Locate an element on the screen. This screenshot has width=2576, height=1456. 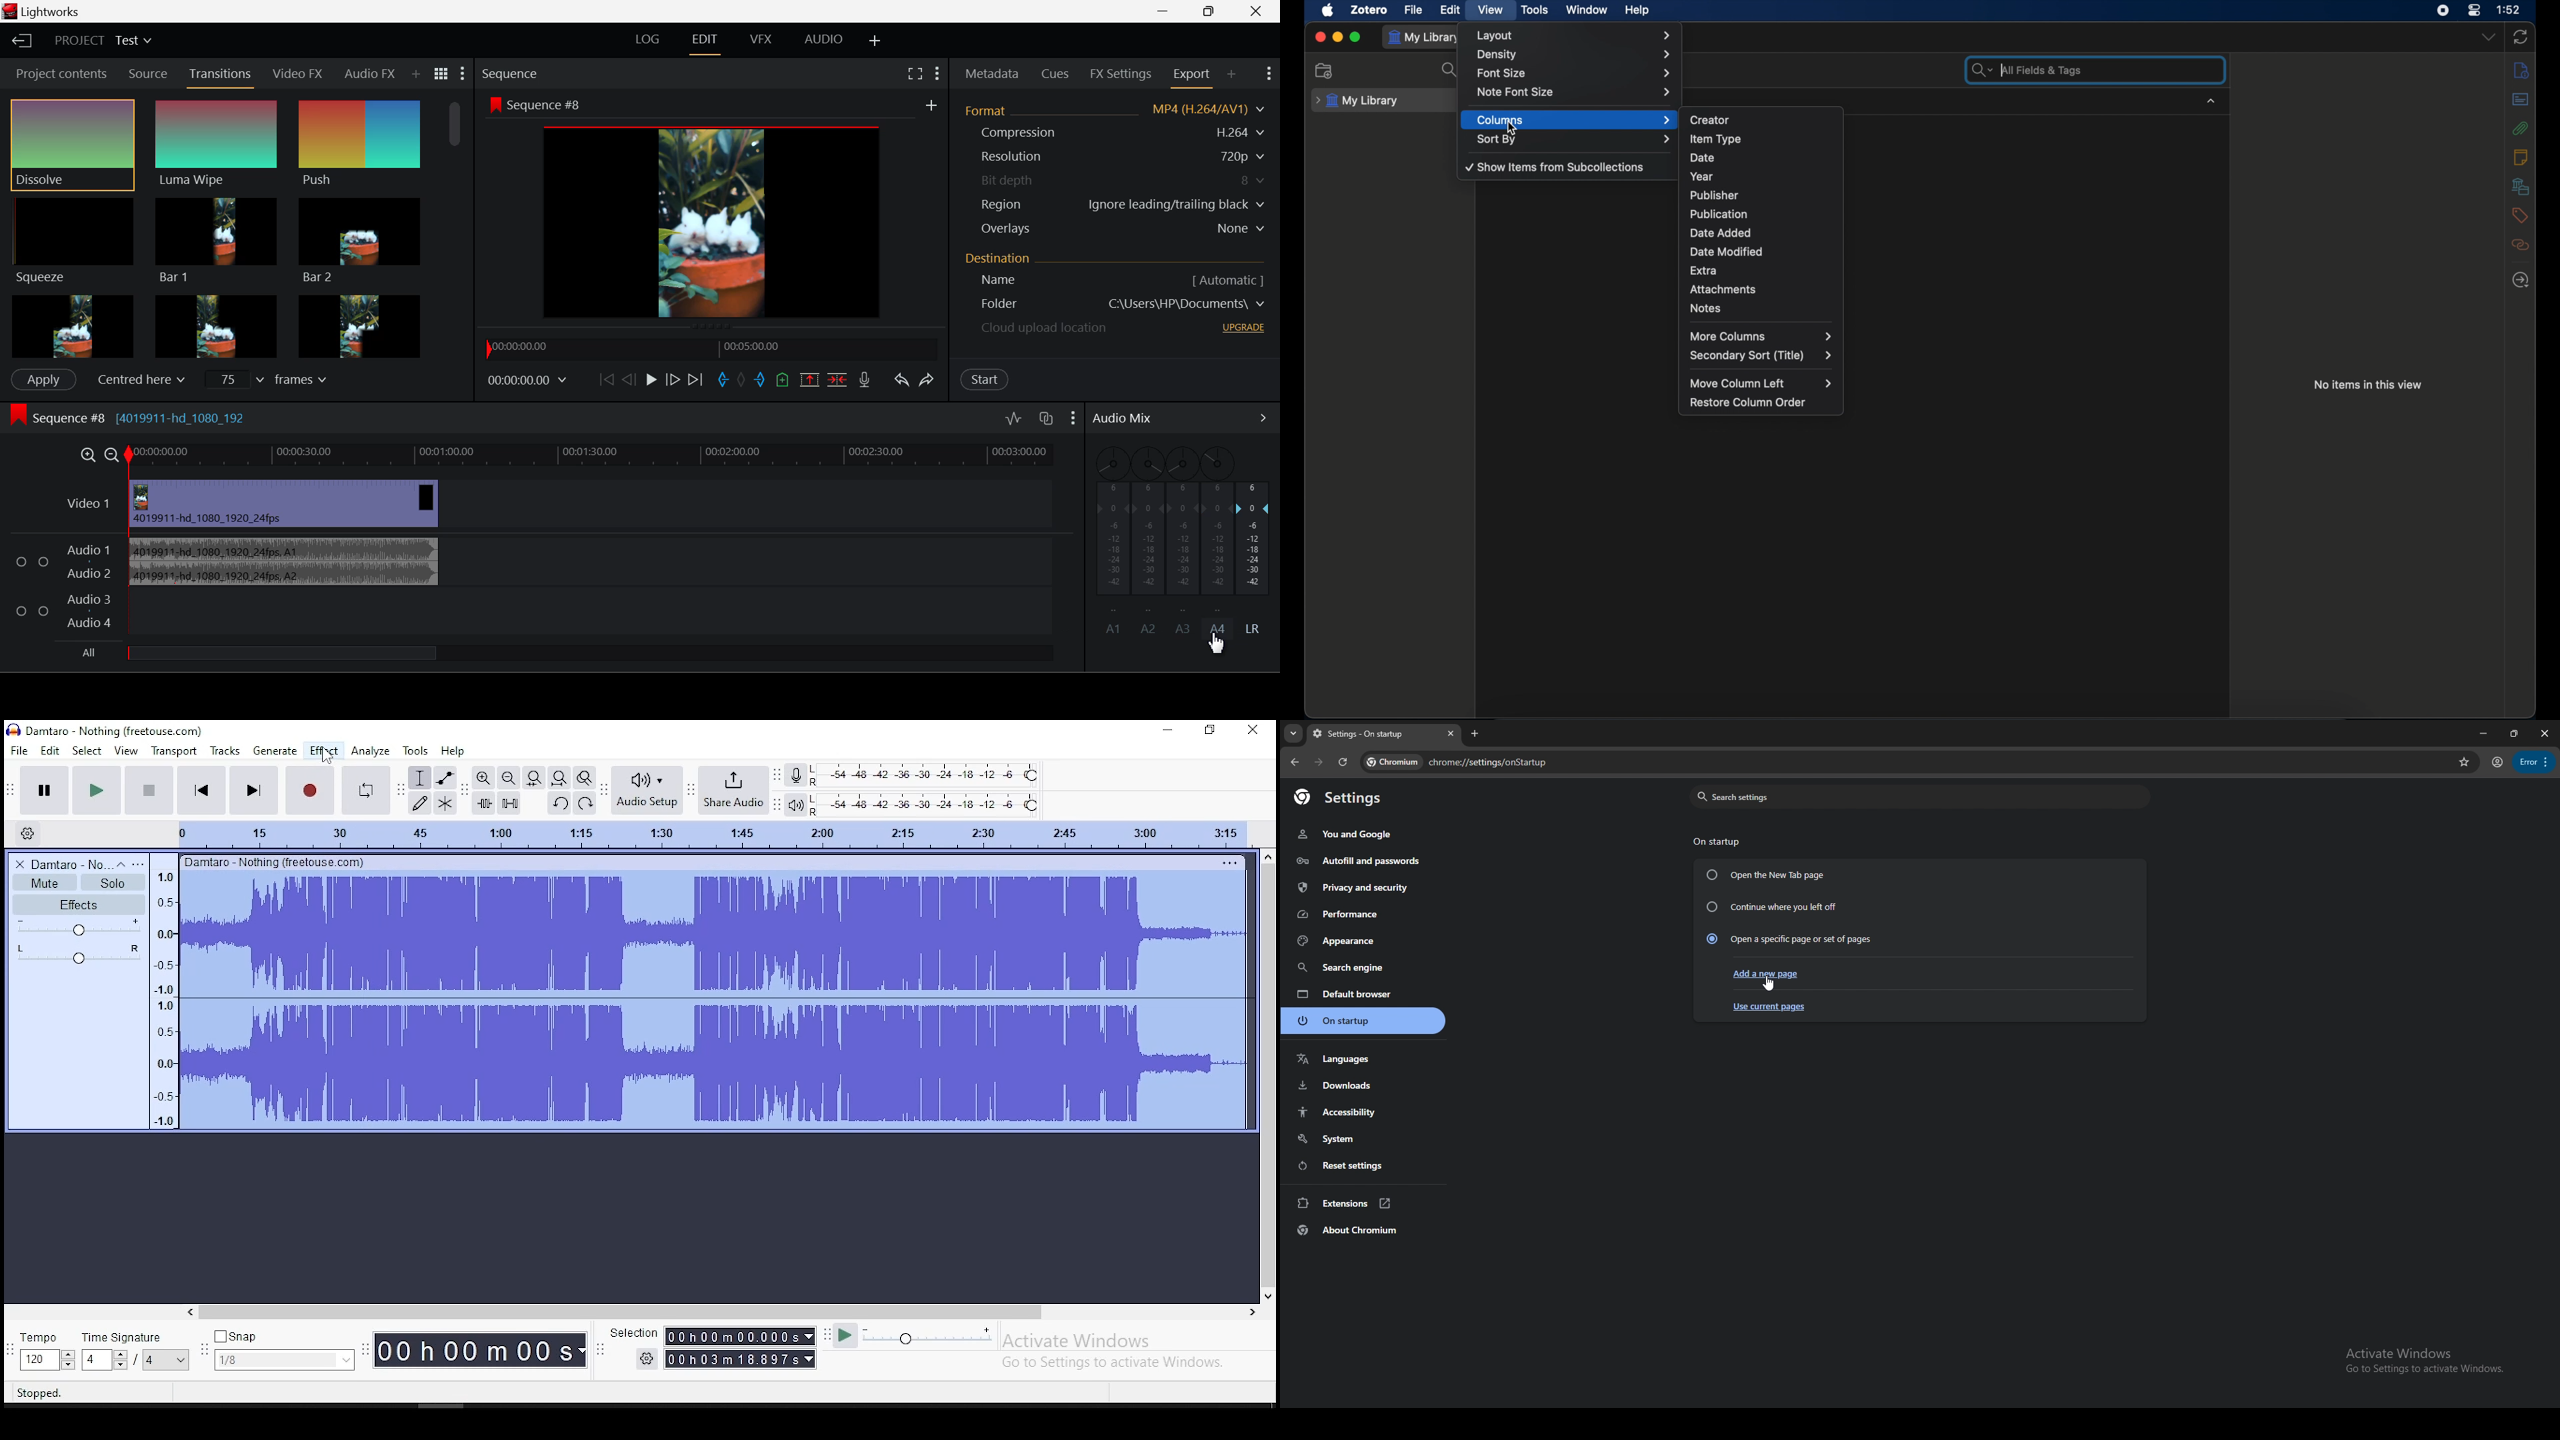
select is located at coordinates (88, 750).